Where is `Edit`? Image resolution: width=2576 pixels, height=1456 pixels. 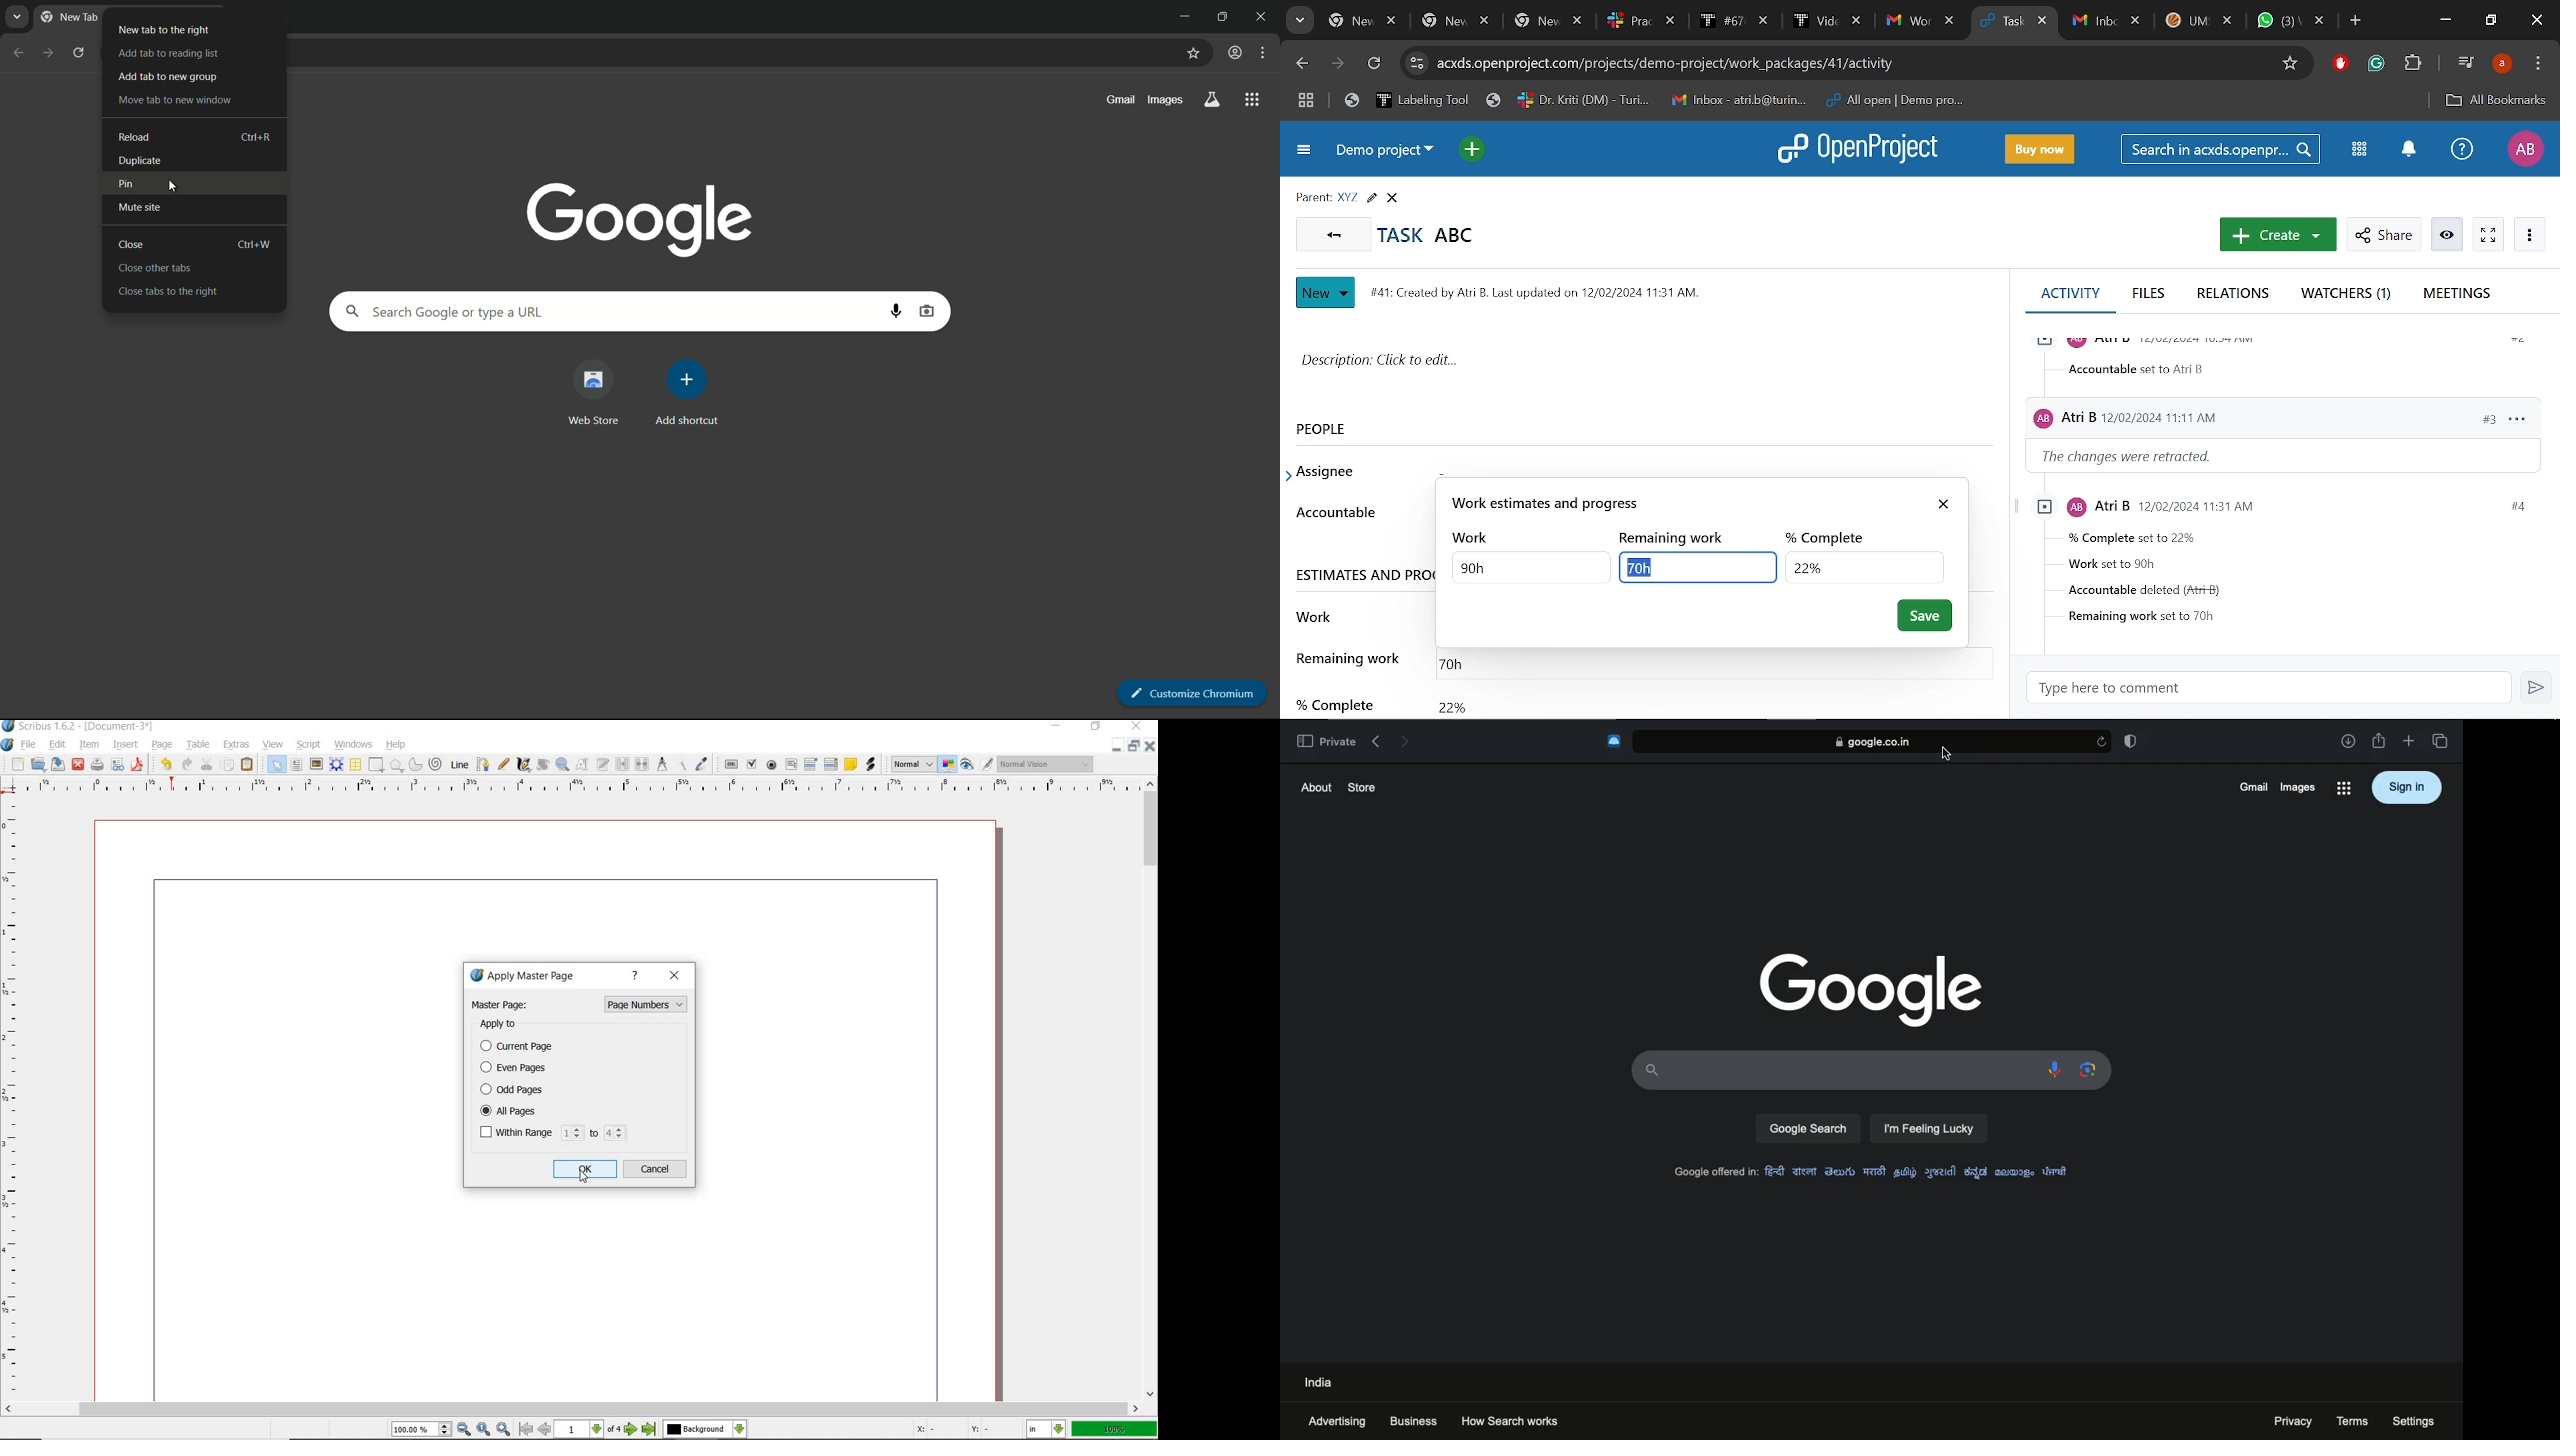
Edit is located at coordinates (1371, 198).